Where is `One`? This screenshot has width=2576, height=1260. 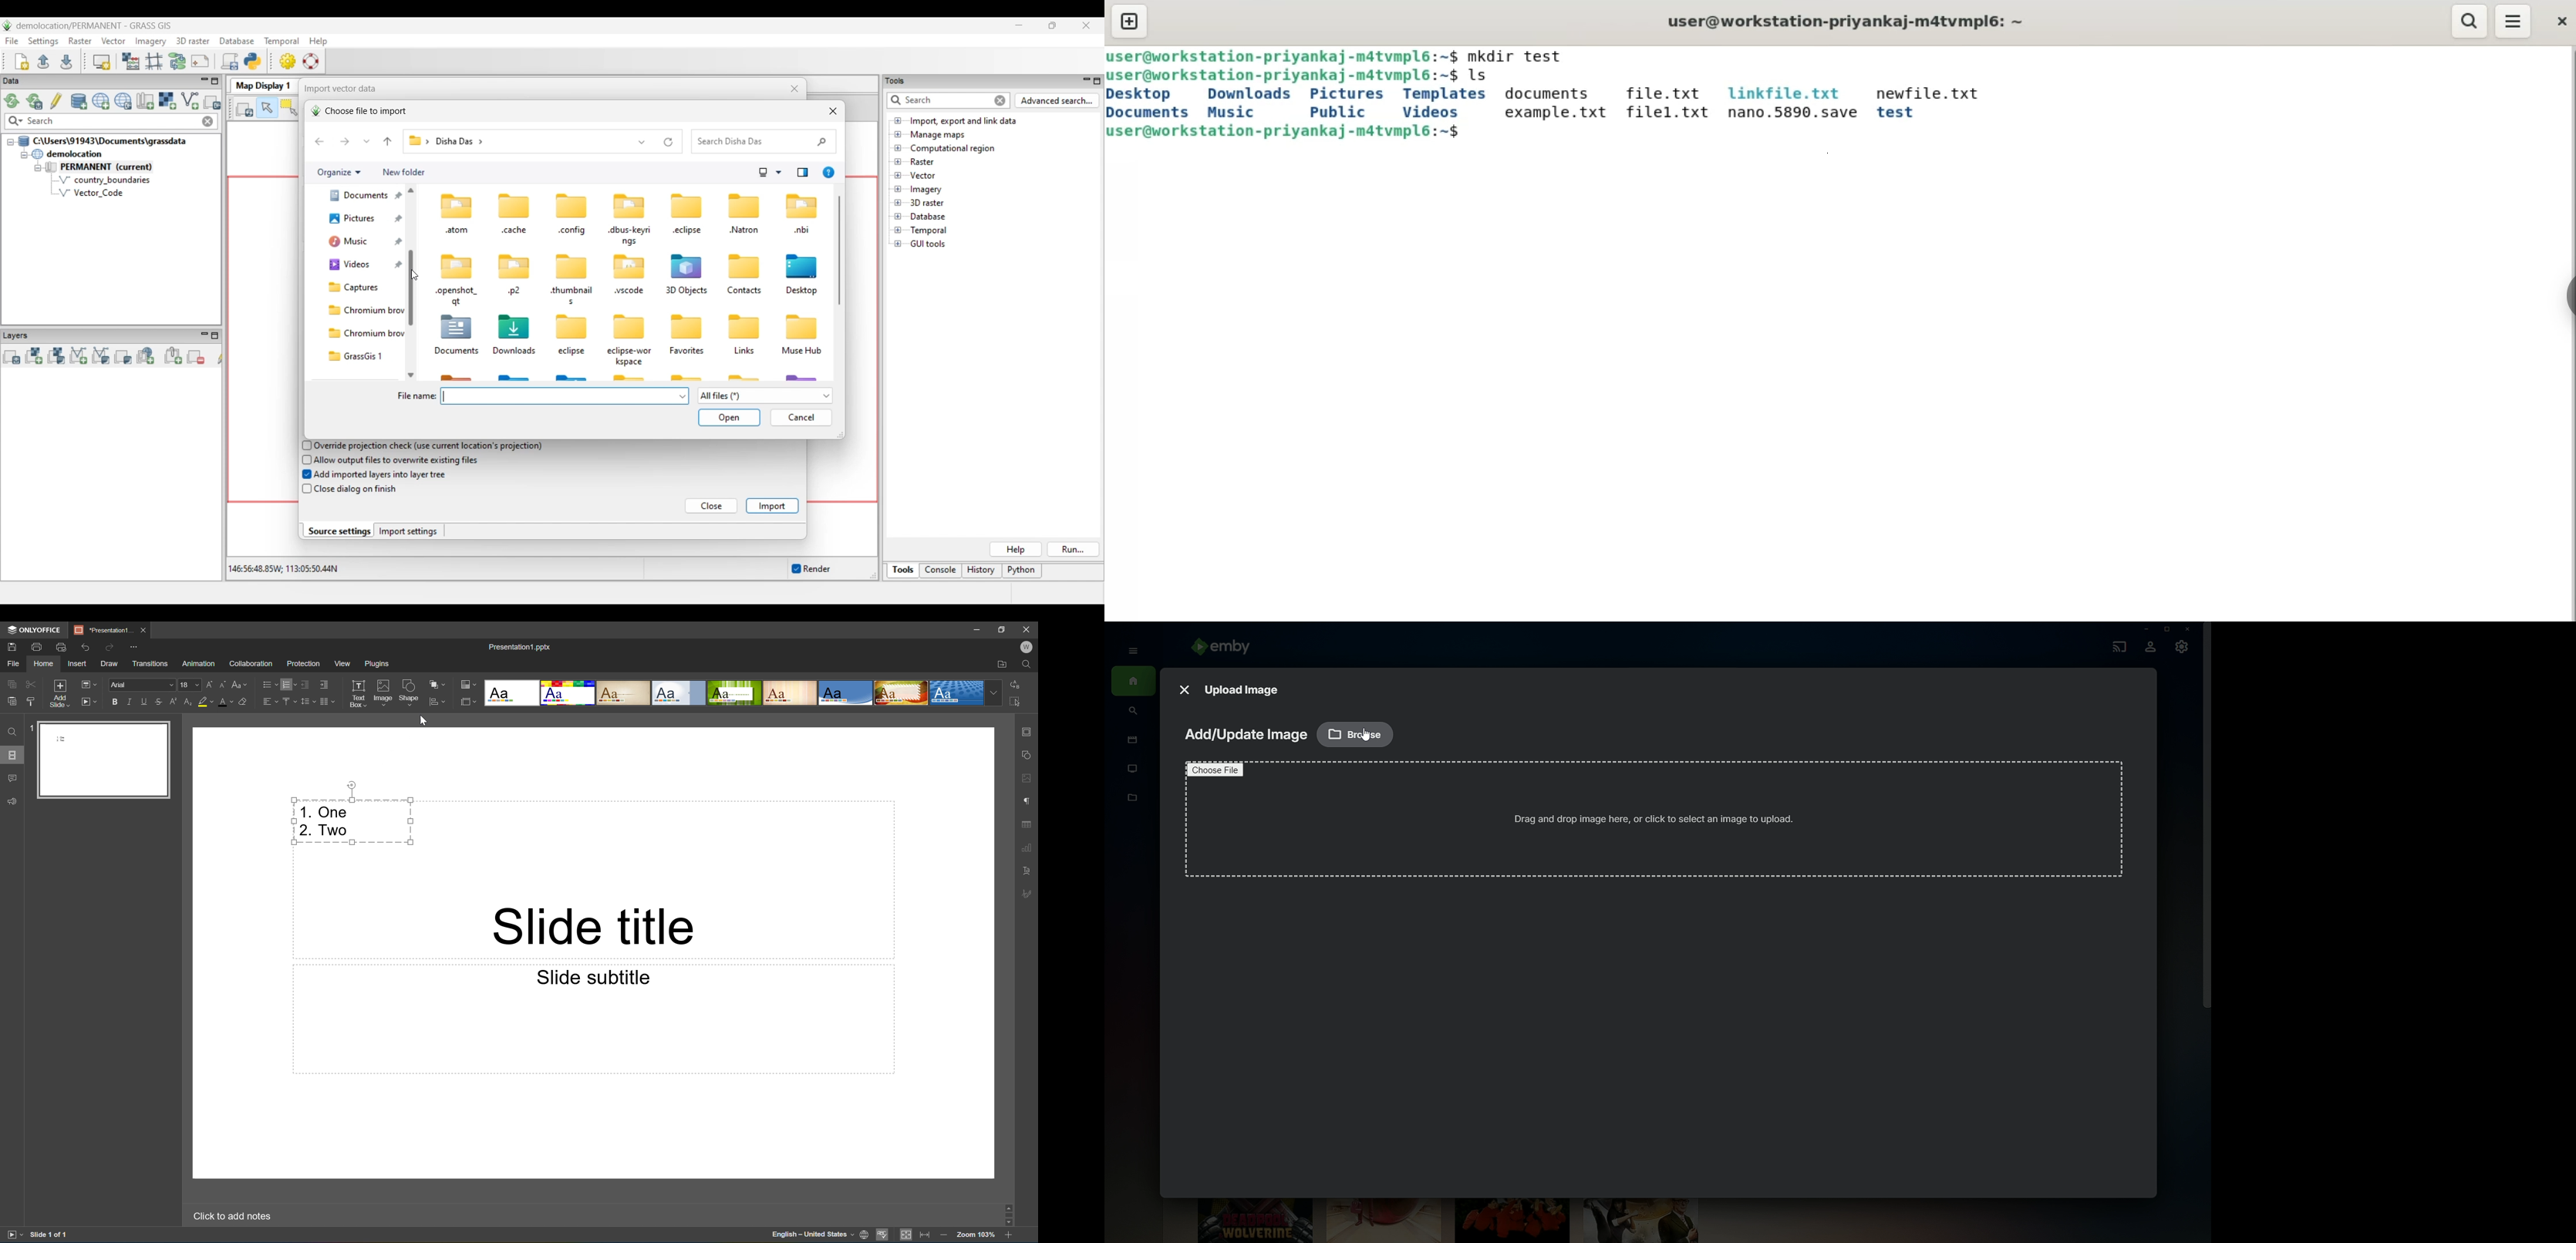 One is located at coordinates (333, 813).